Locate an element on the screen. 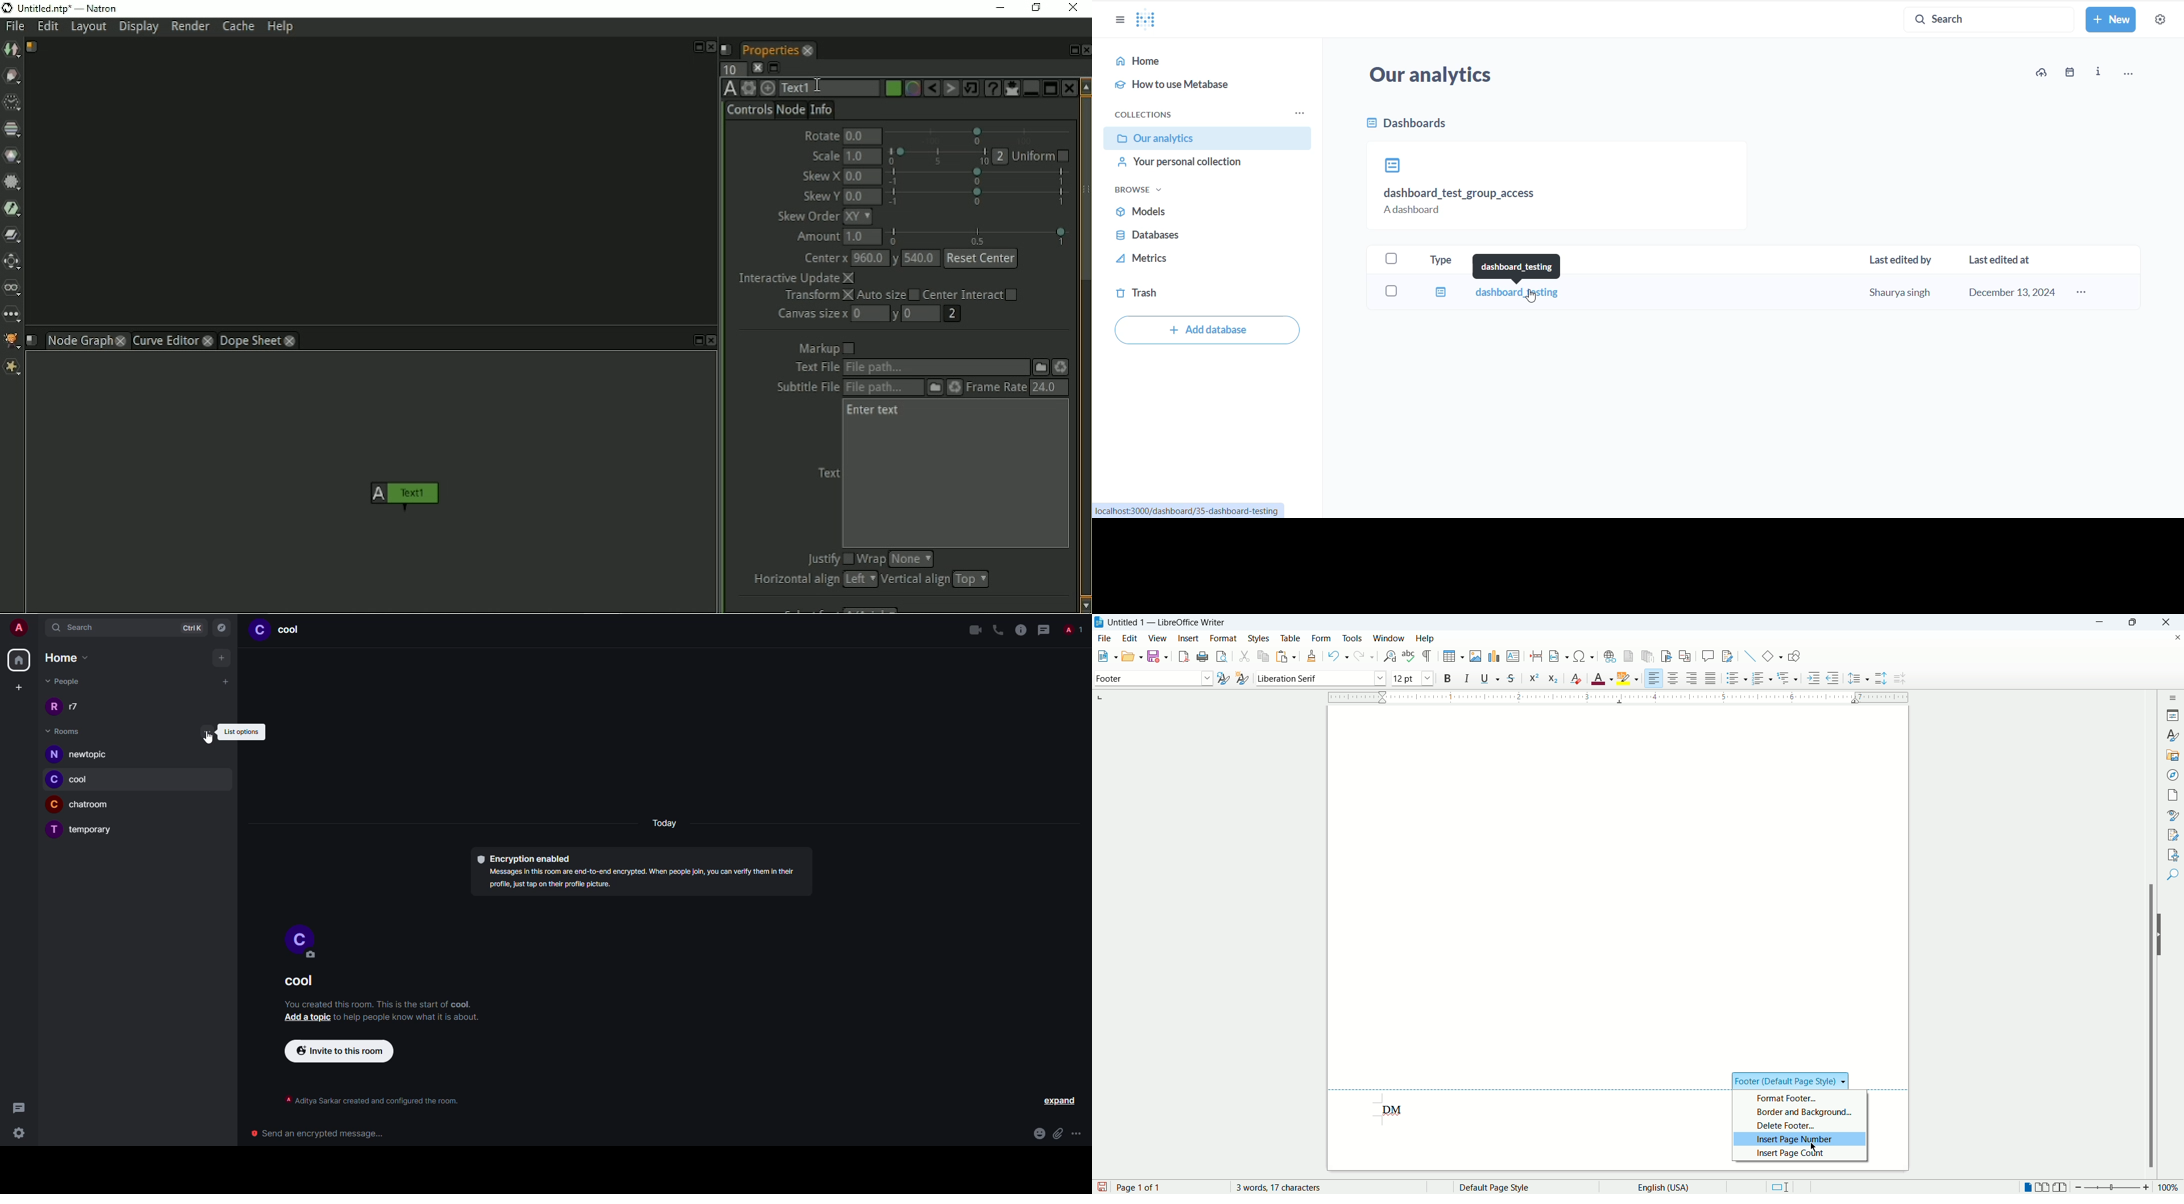  settings is located at coordinates (17, 1135).